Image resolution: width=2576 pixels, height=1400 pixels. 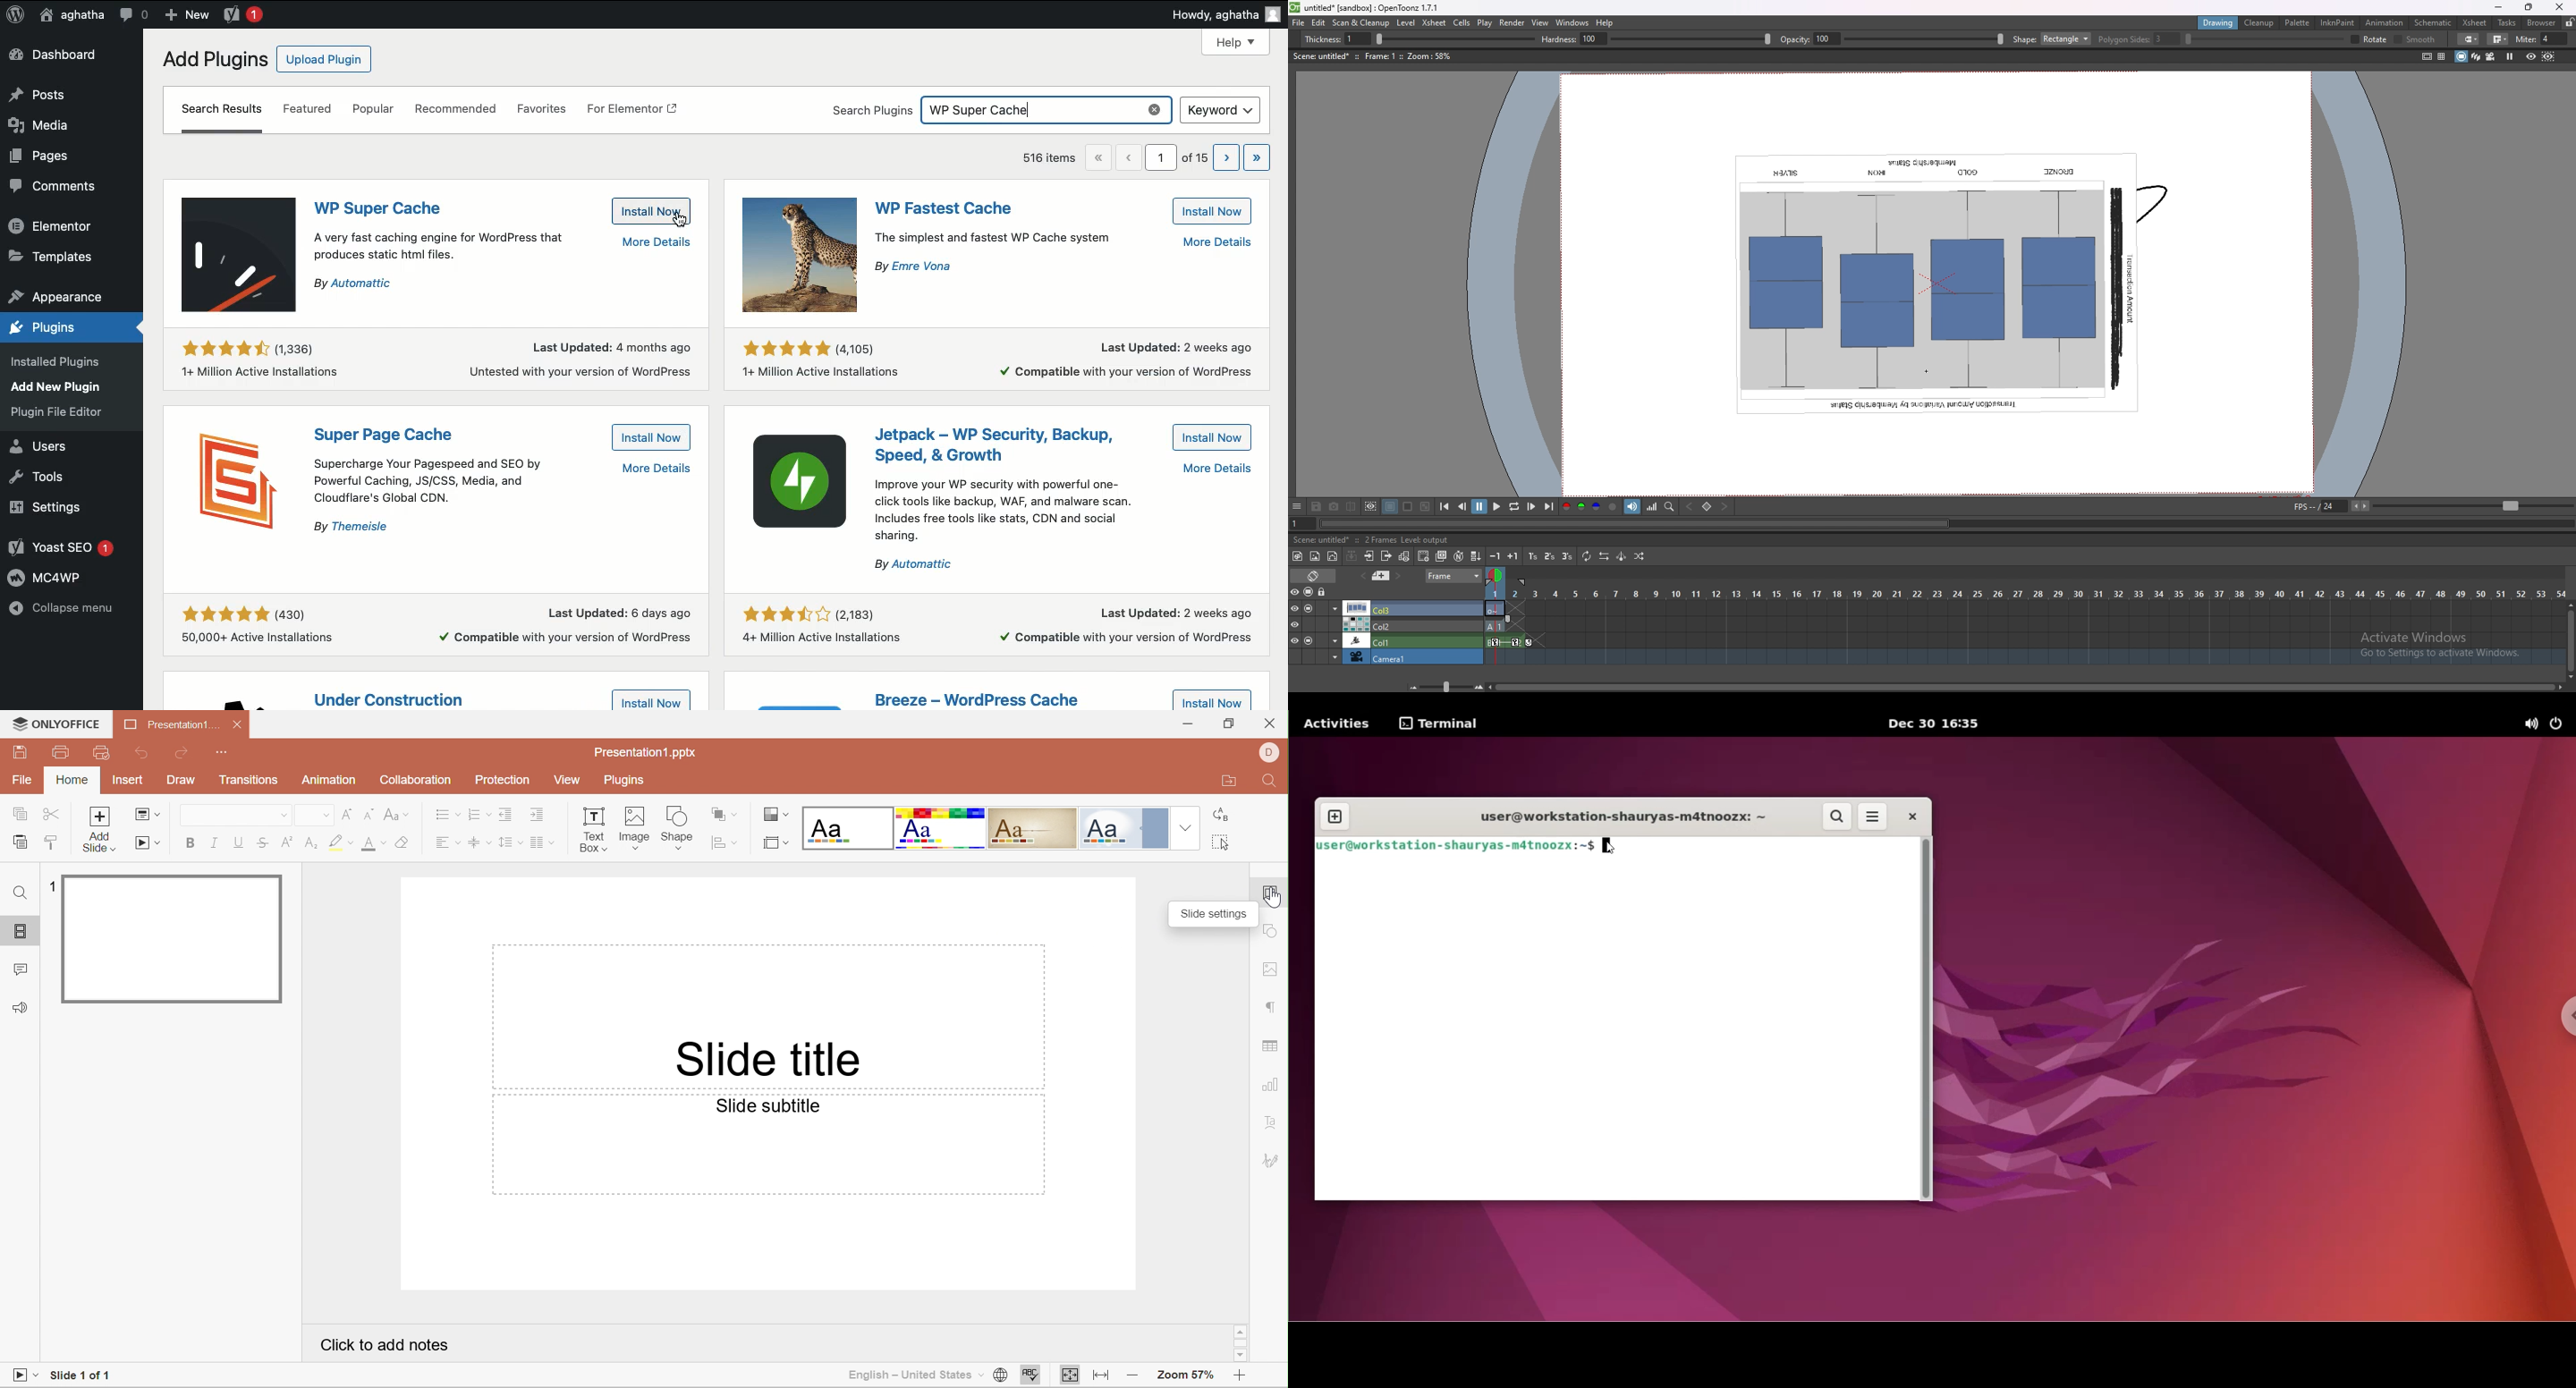 What do you see at coordinates (994, 444) in the screenshot?
I see `Plugin` at bounding box center [994, 444].